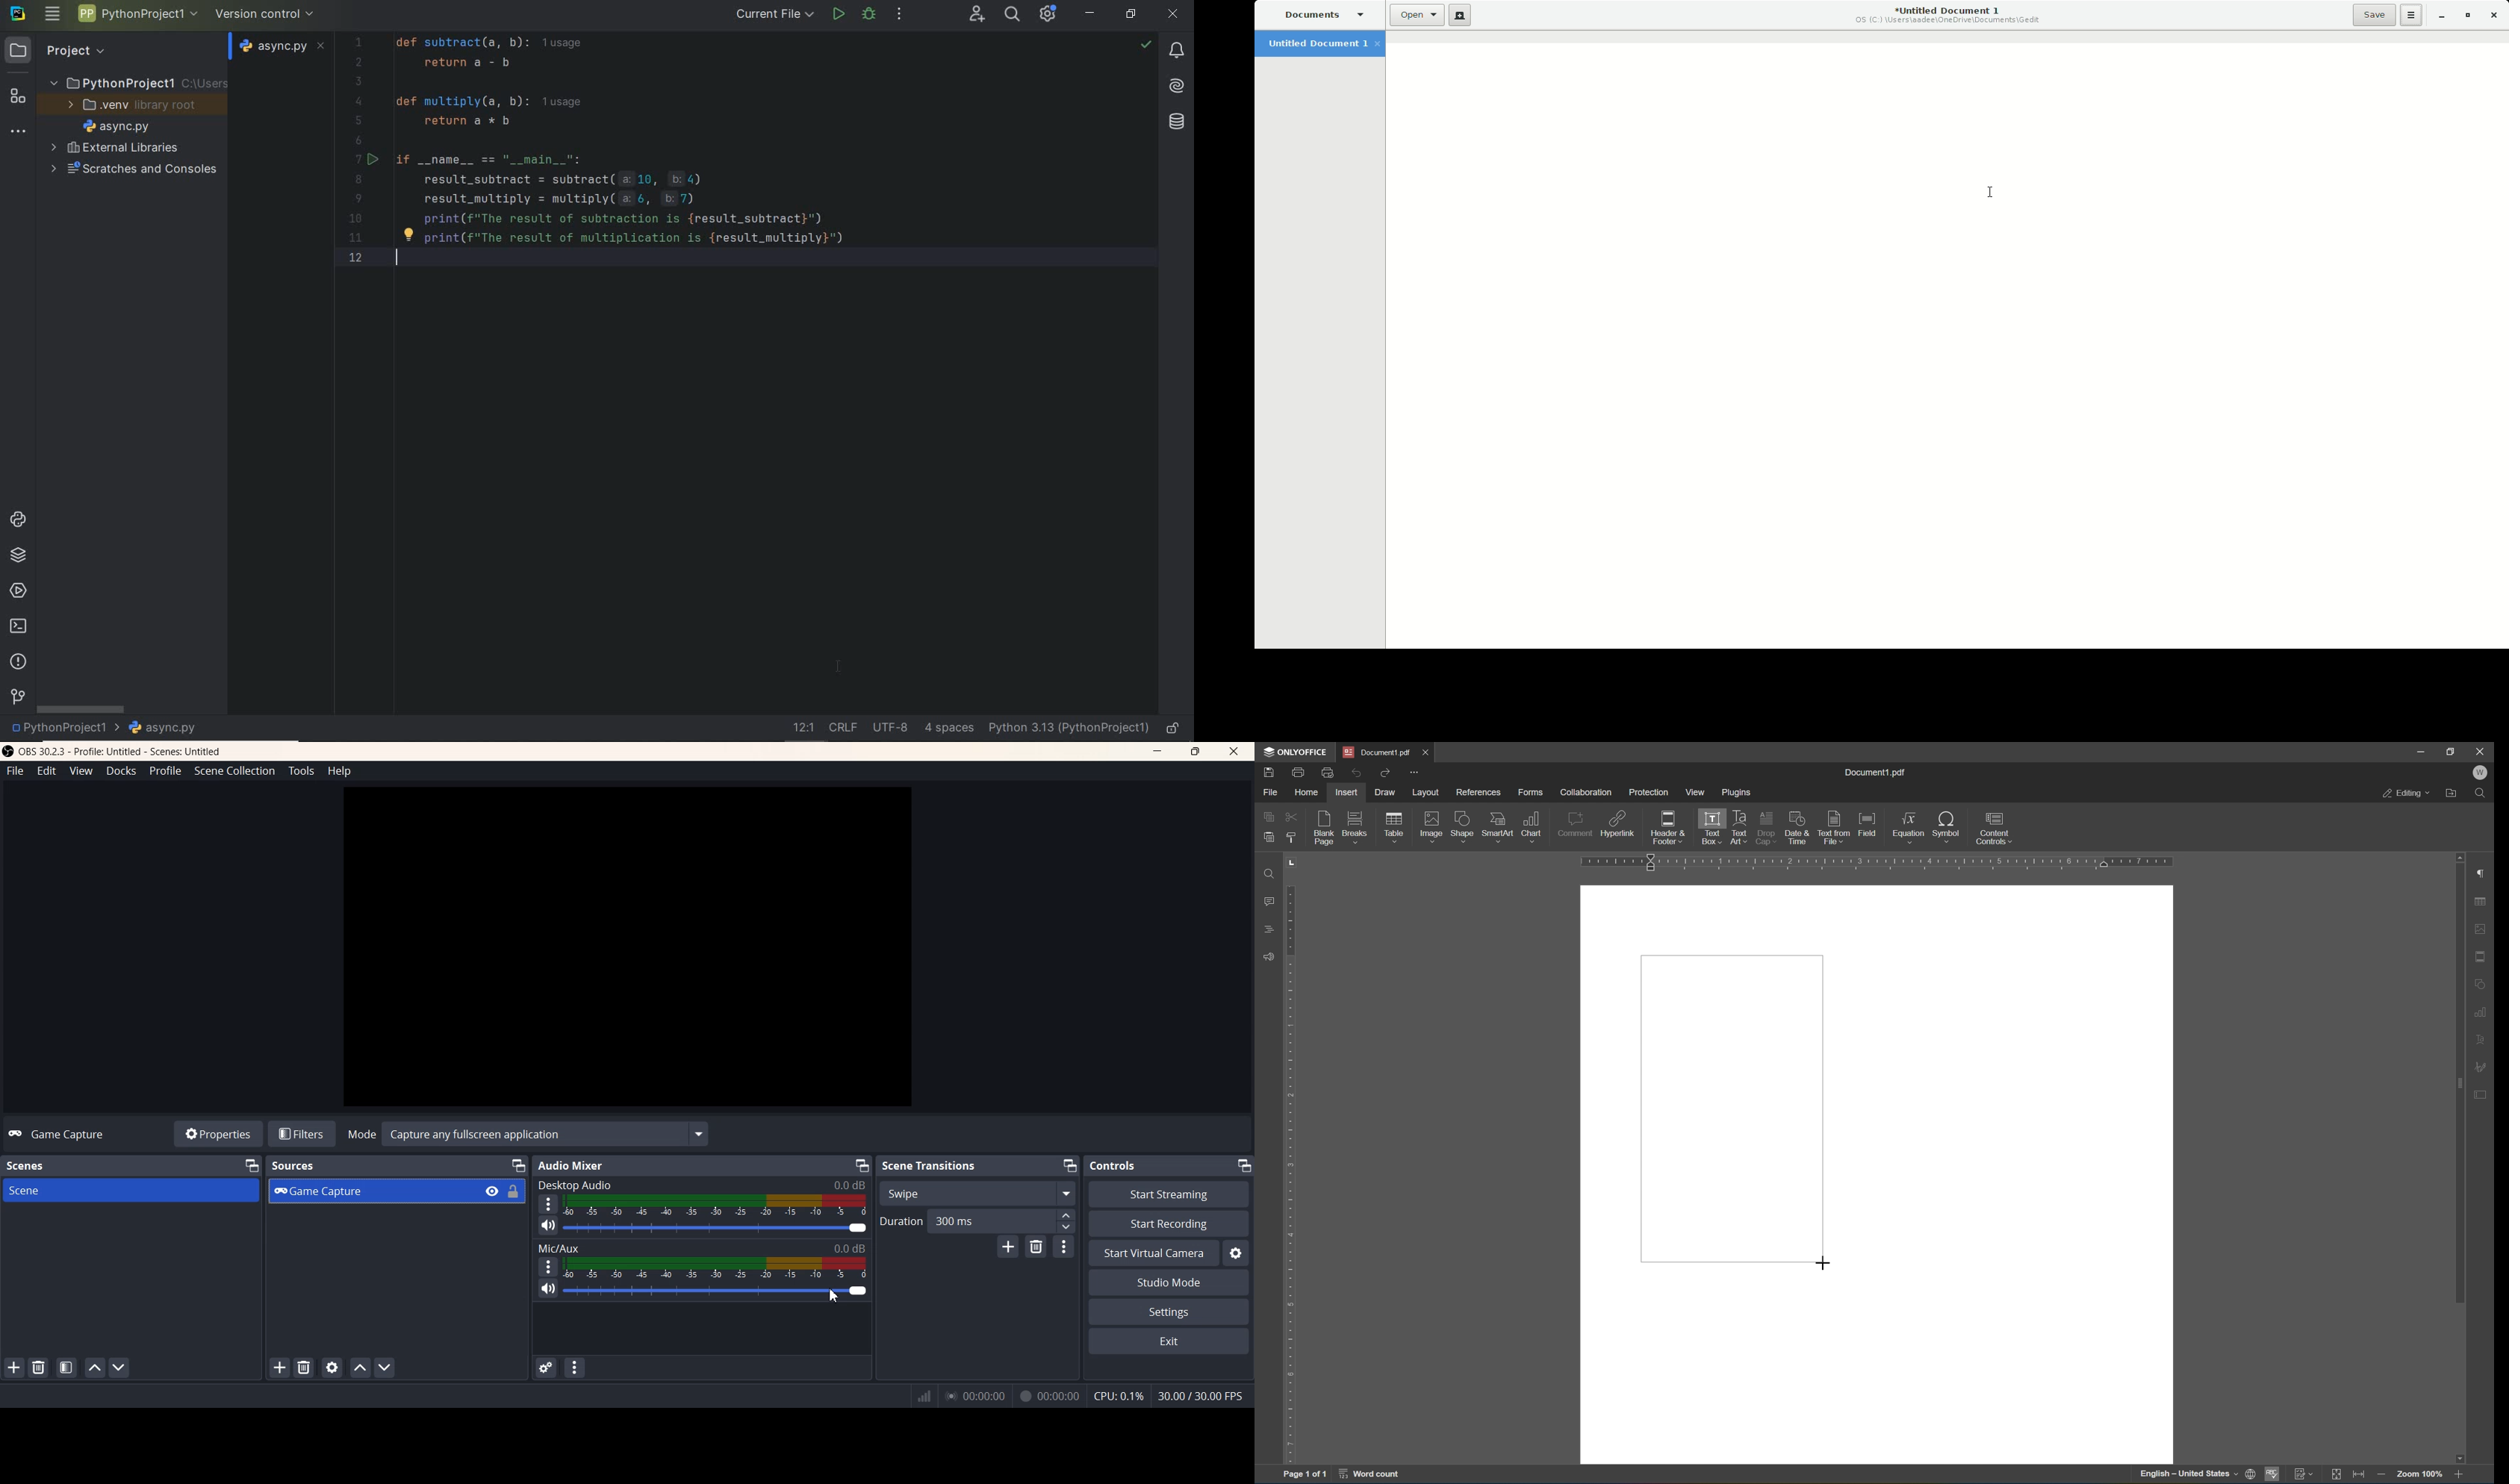 The height and width of the screenshot is (1484, 2520). I want to click on go to line, so click(799, 726).